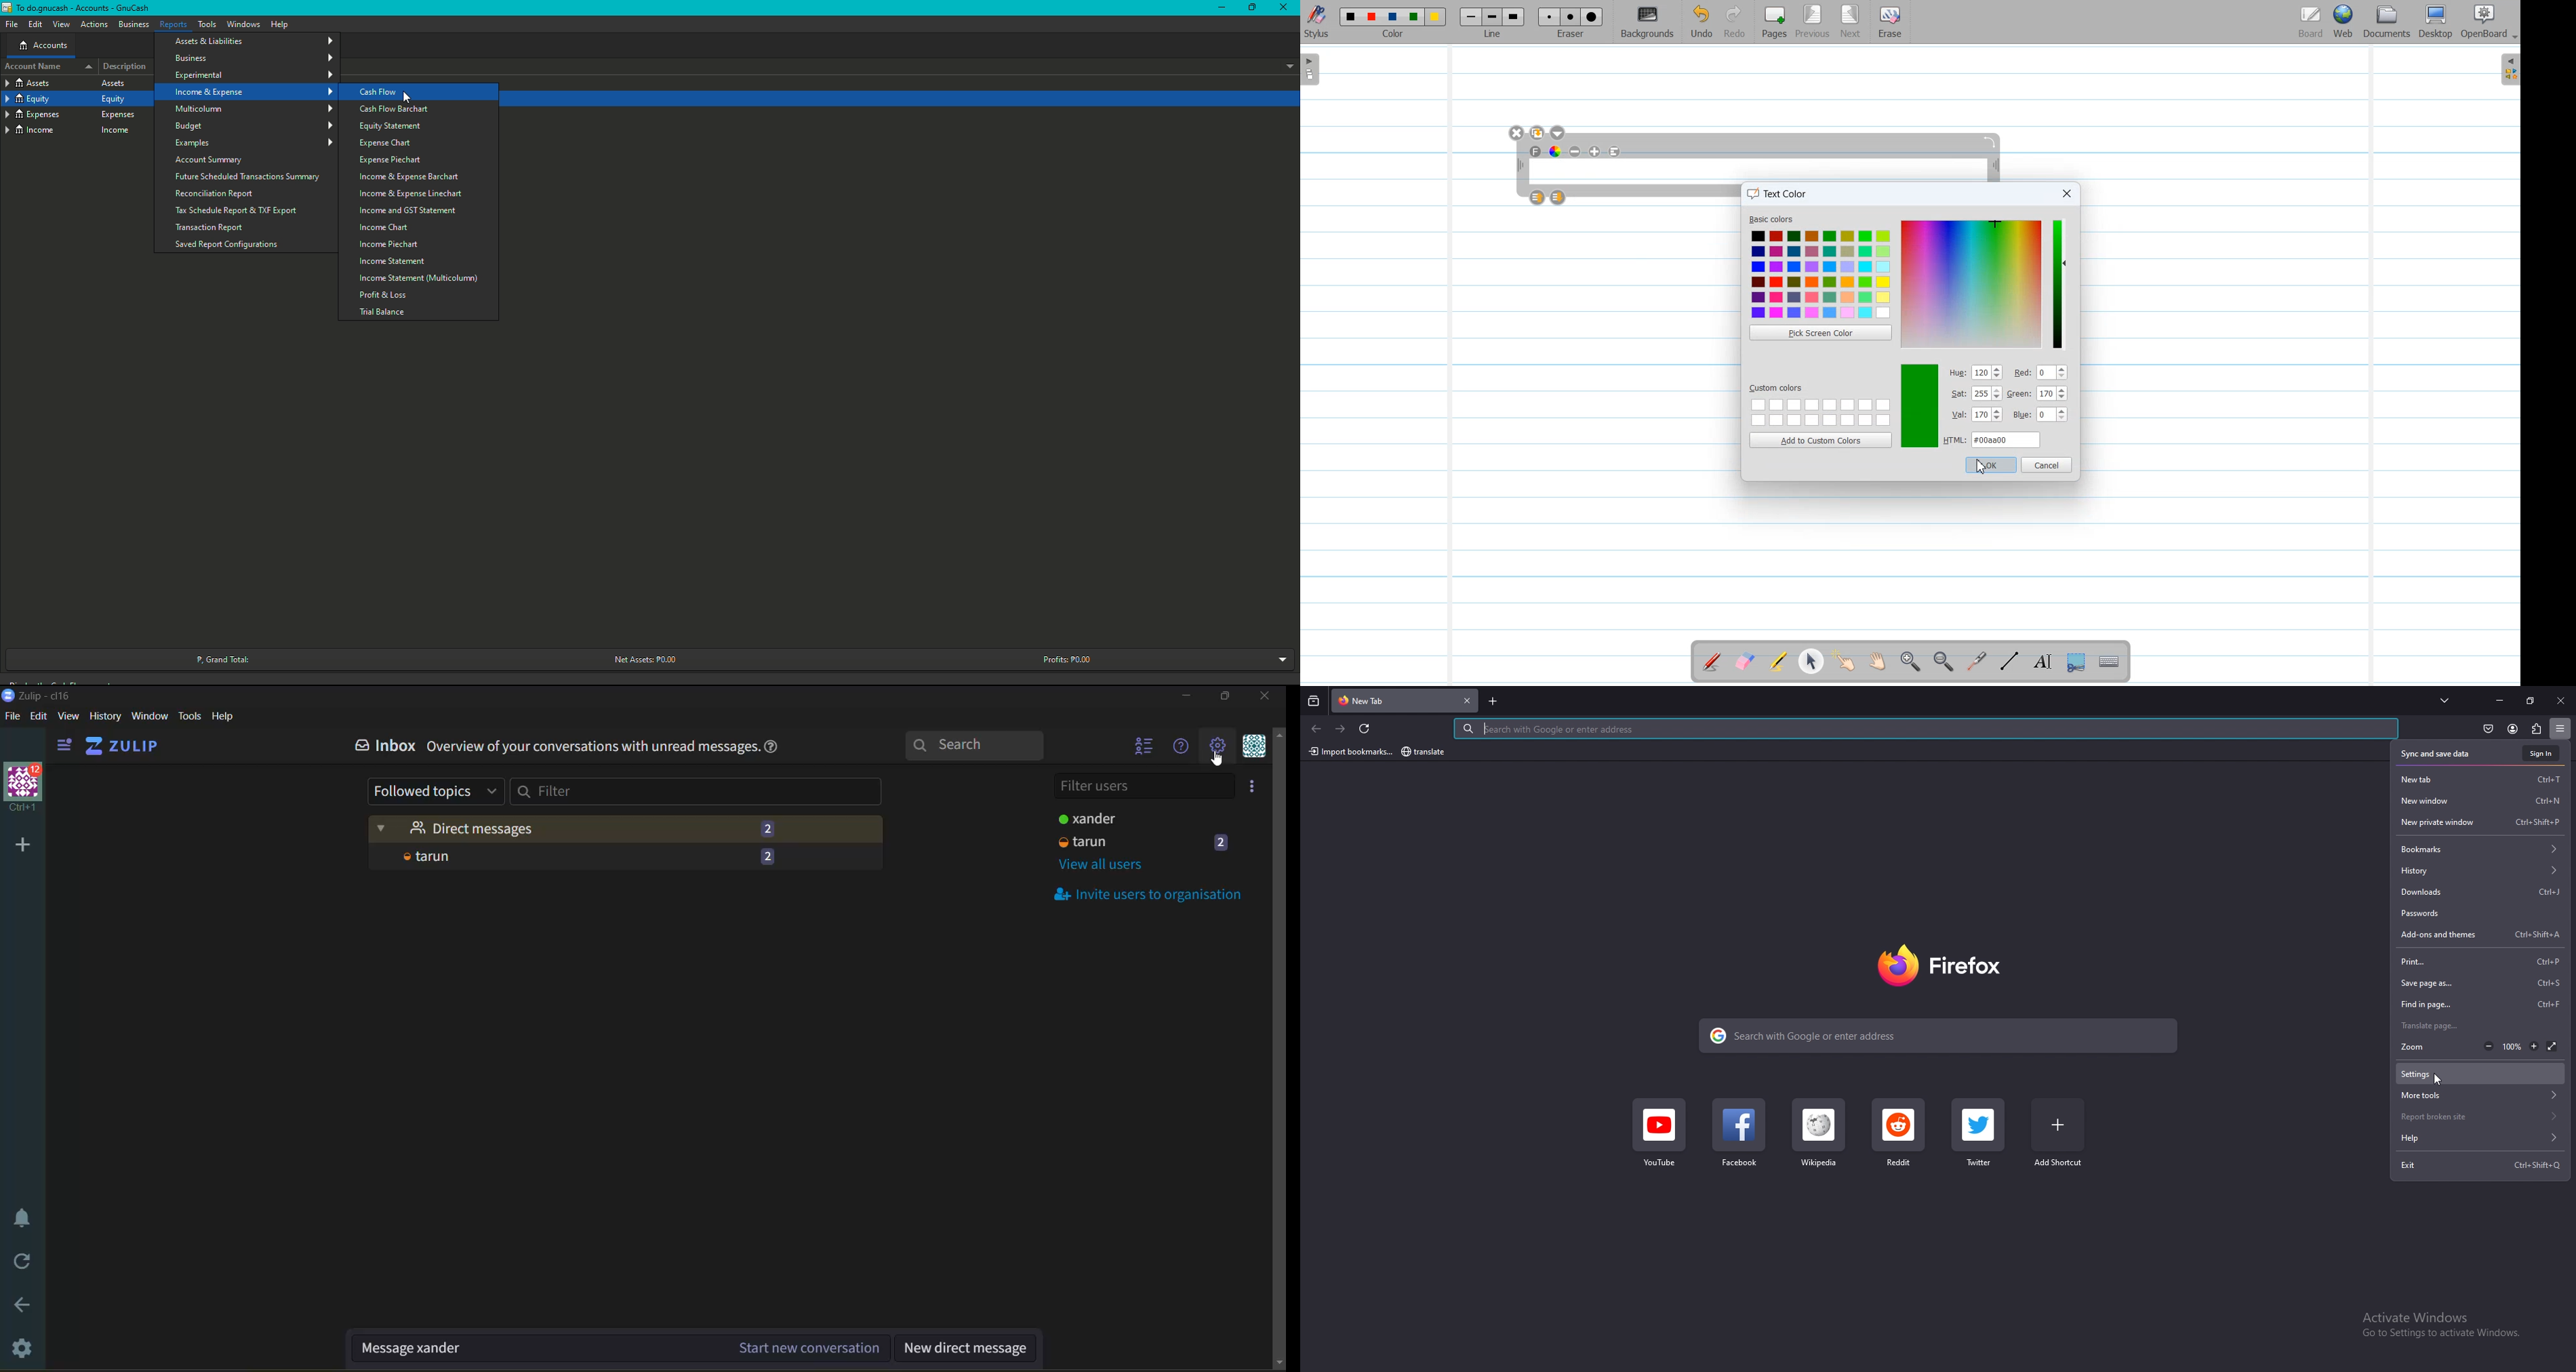  I want to click on Accounts, so click(43, 45).